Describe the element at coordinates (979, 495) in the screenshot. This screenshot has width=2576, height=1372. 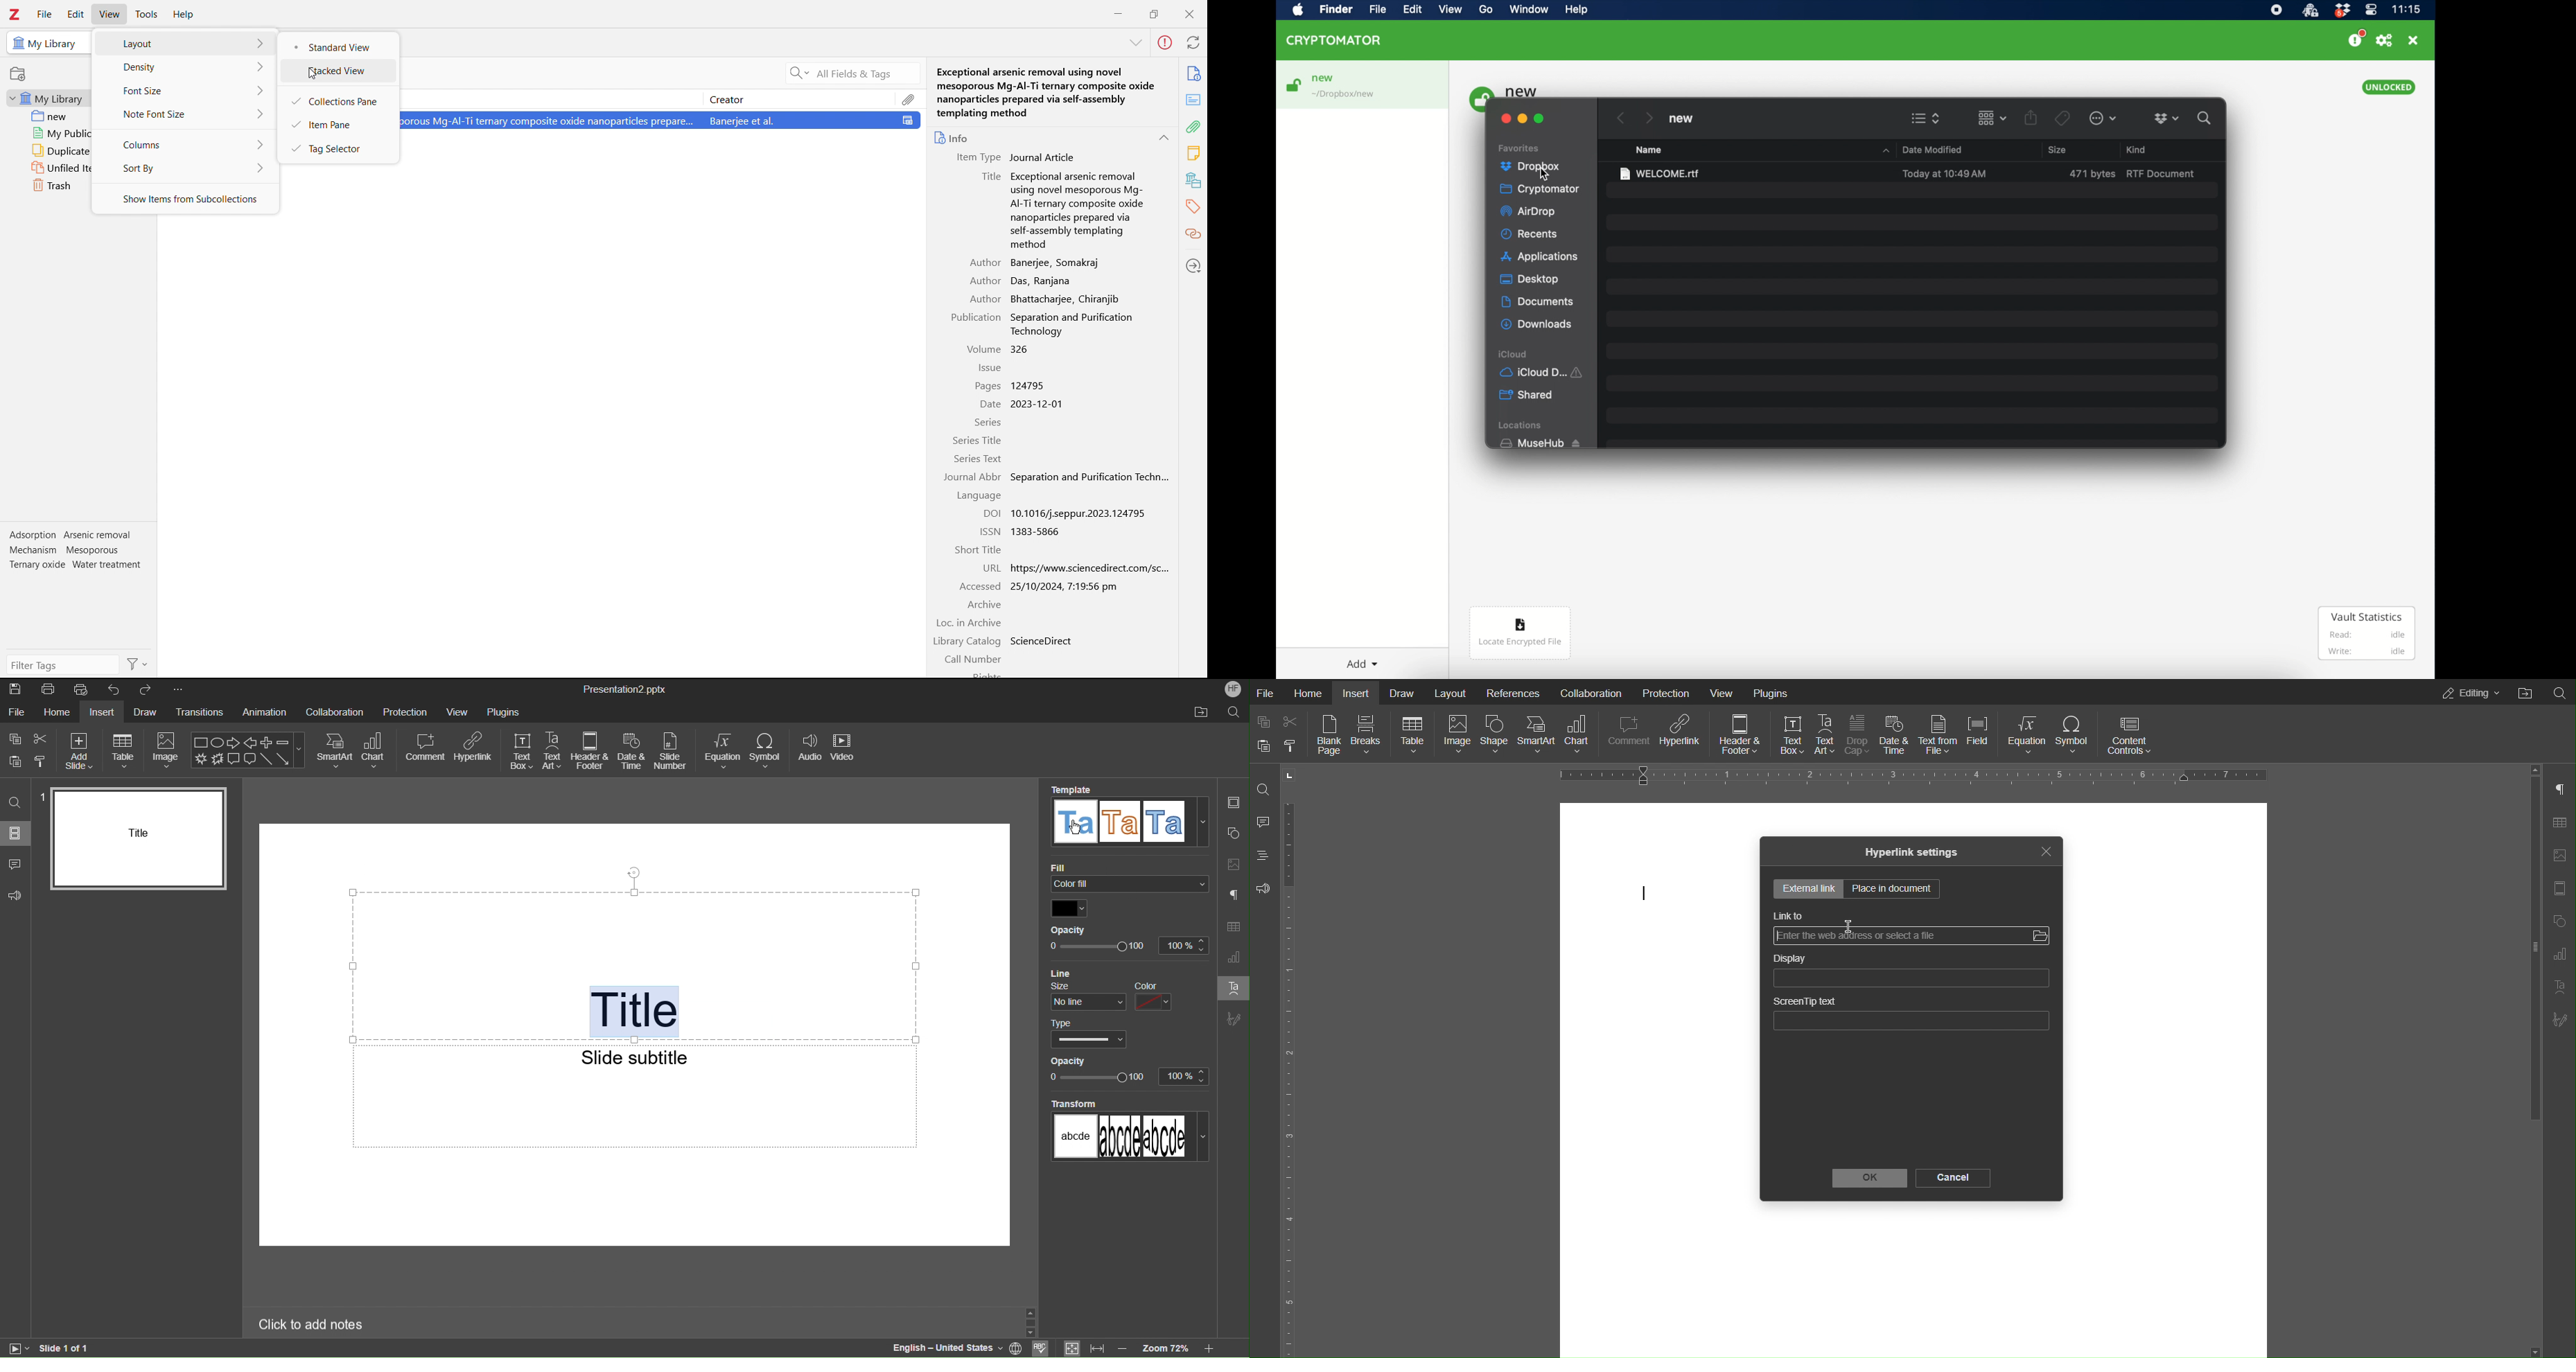
I see `Language` at that location.